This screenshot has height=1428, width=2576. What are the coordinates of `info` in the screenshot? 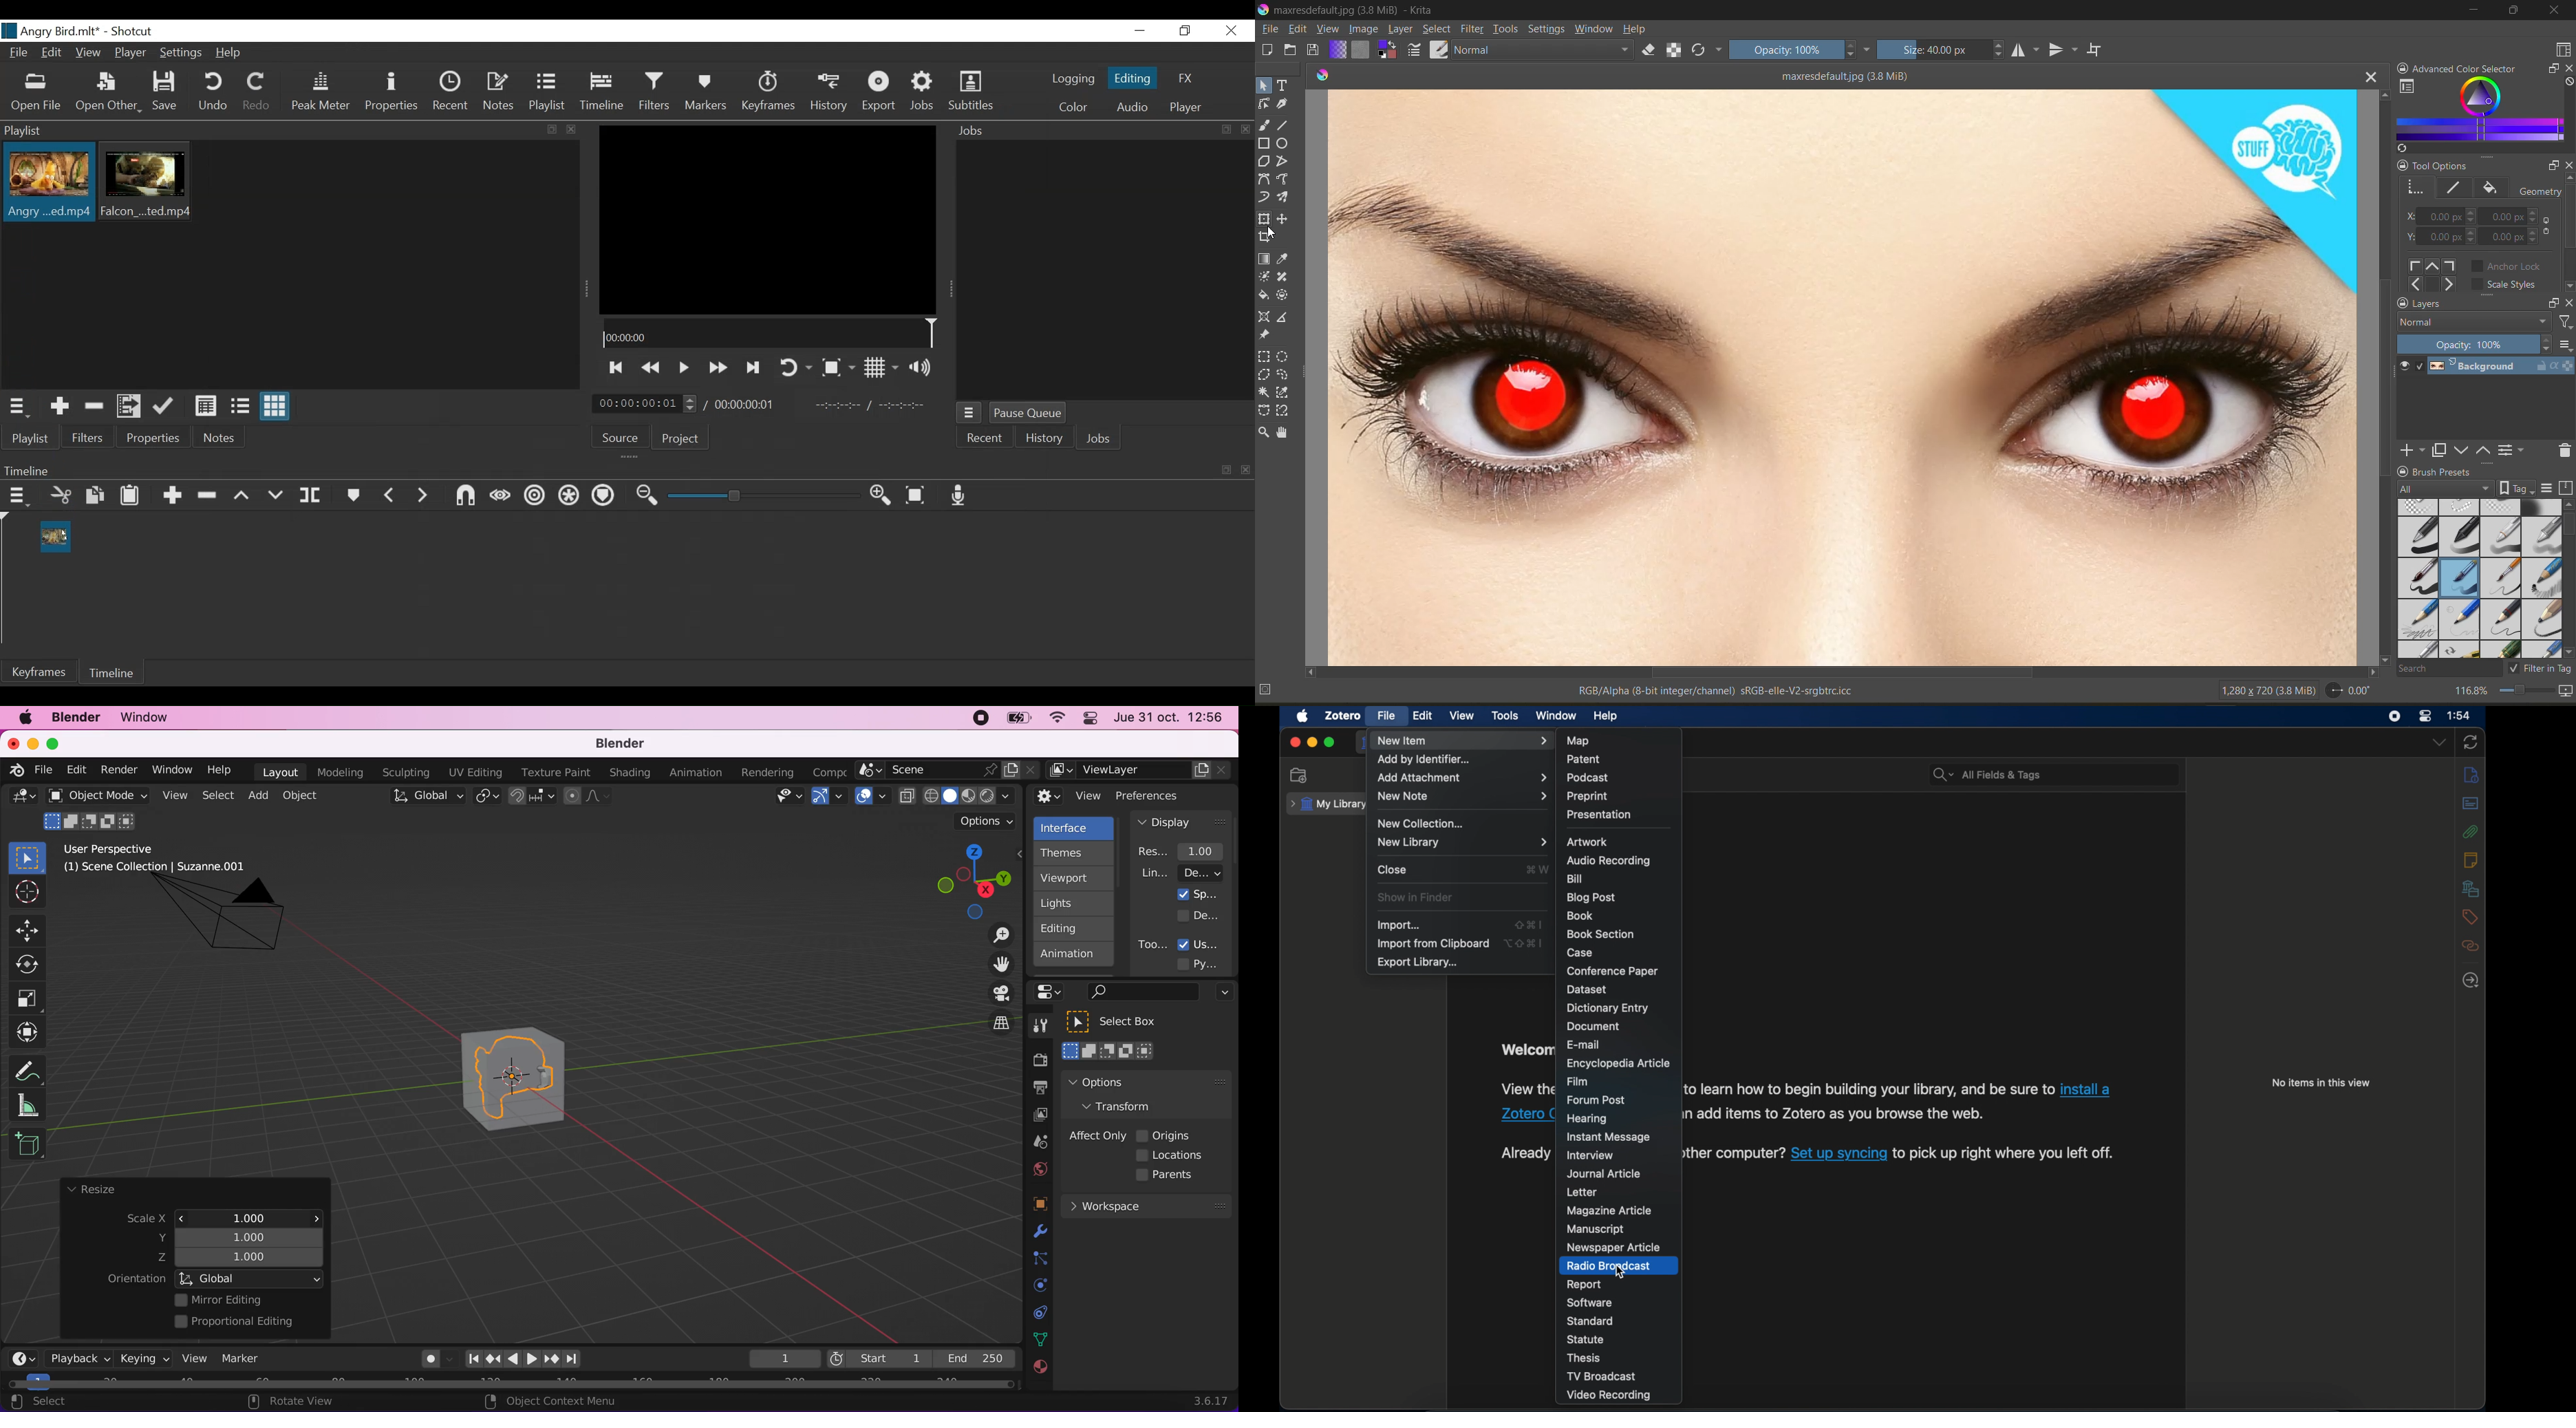 It's located at (2470, 774).